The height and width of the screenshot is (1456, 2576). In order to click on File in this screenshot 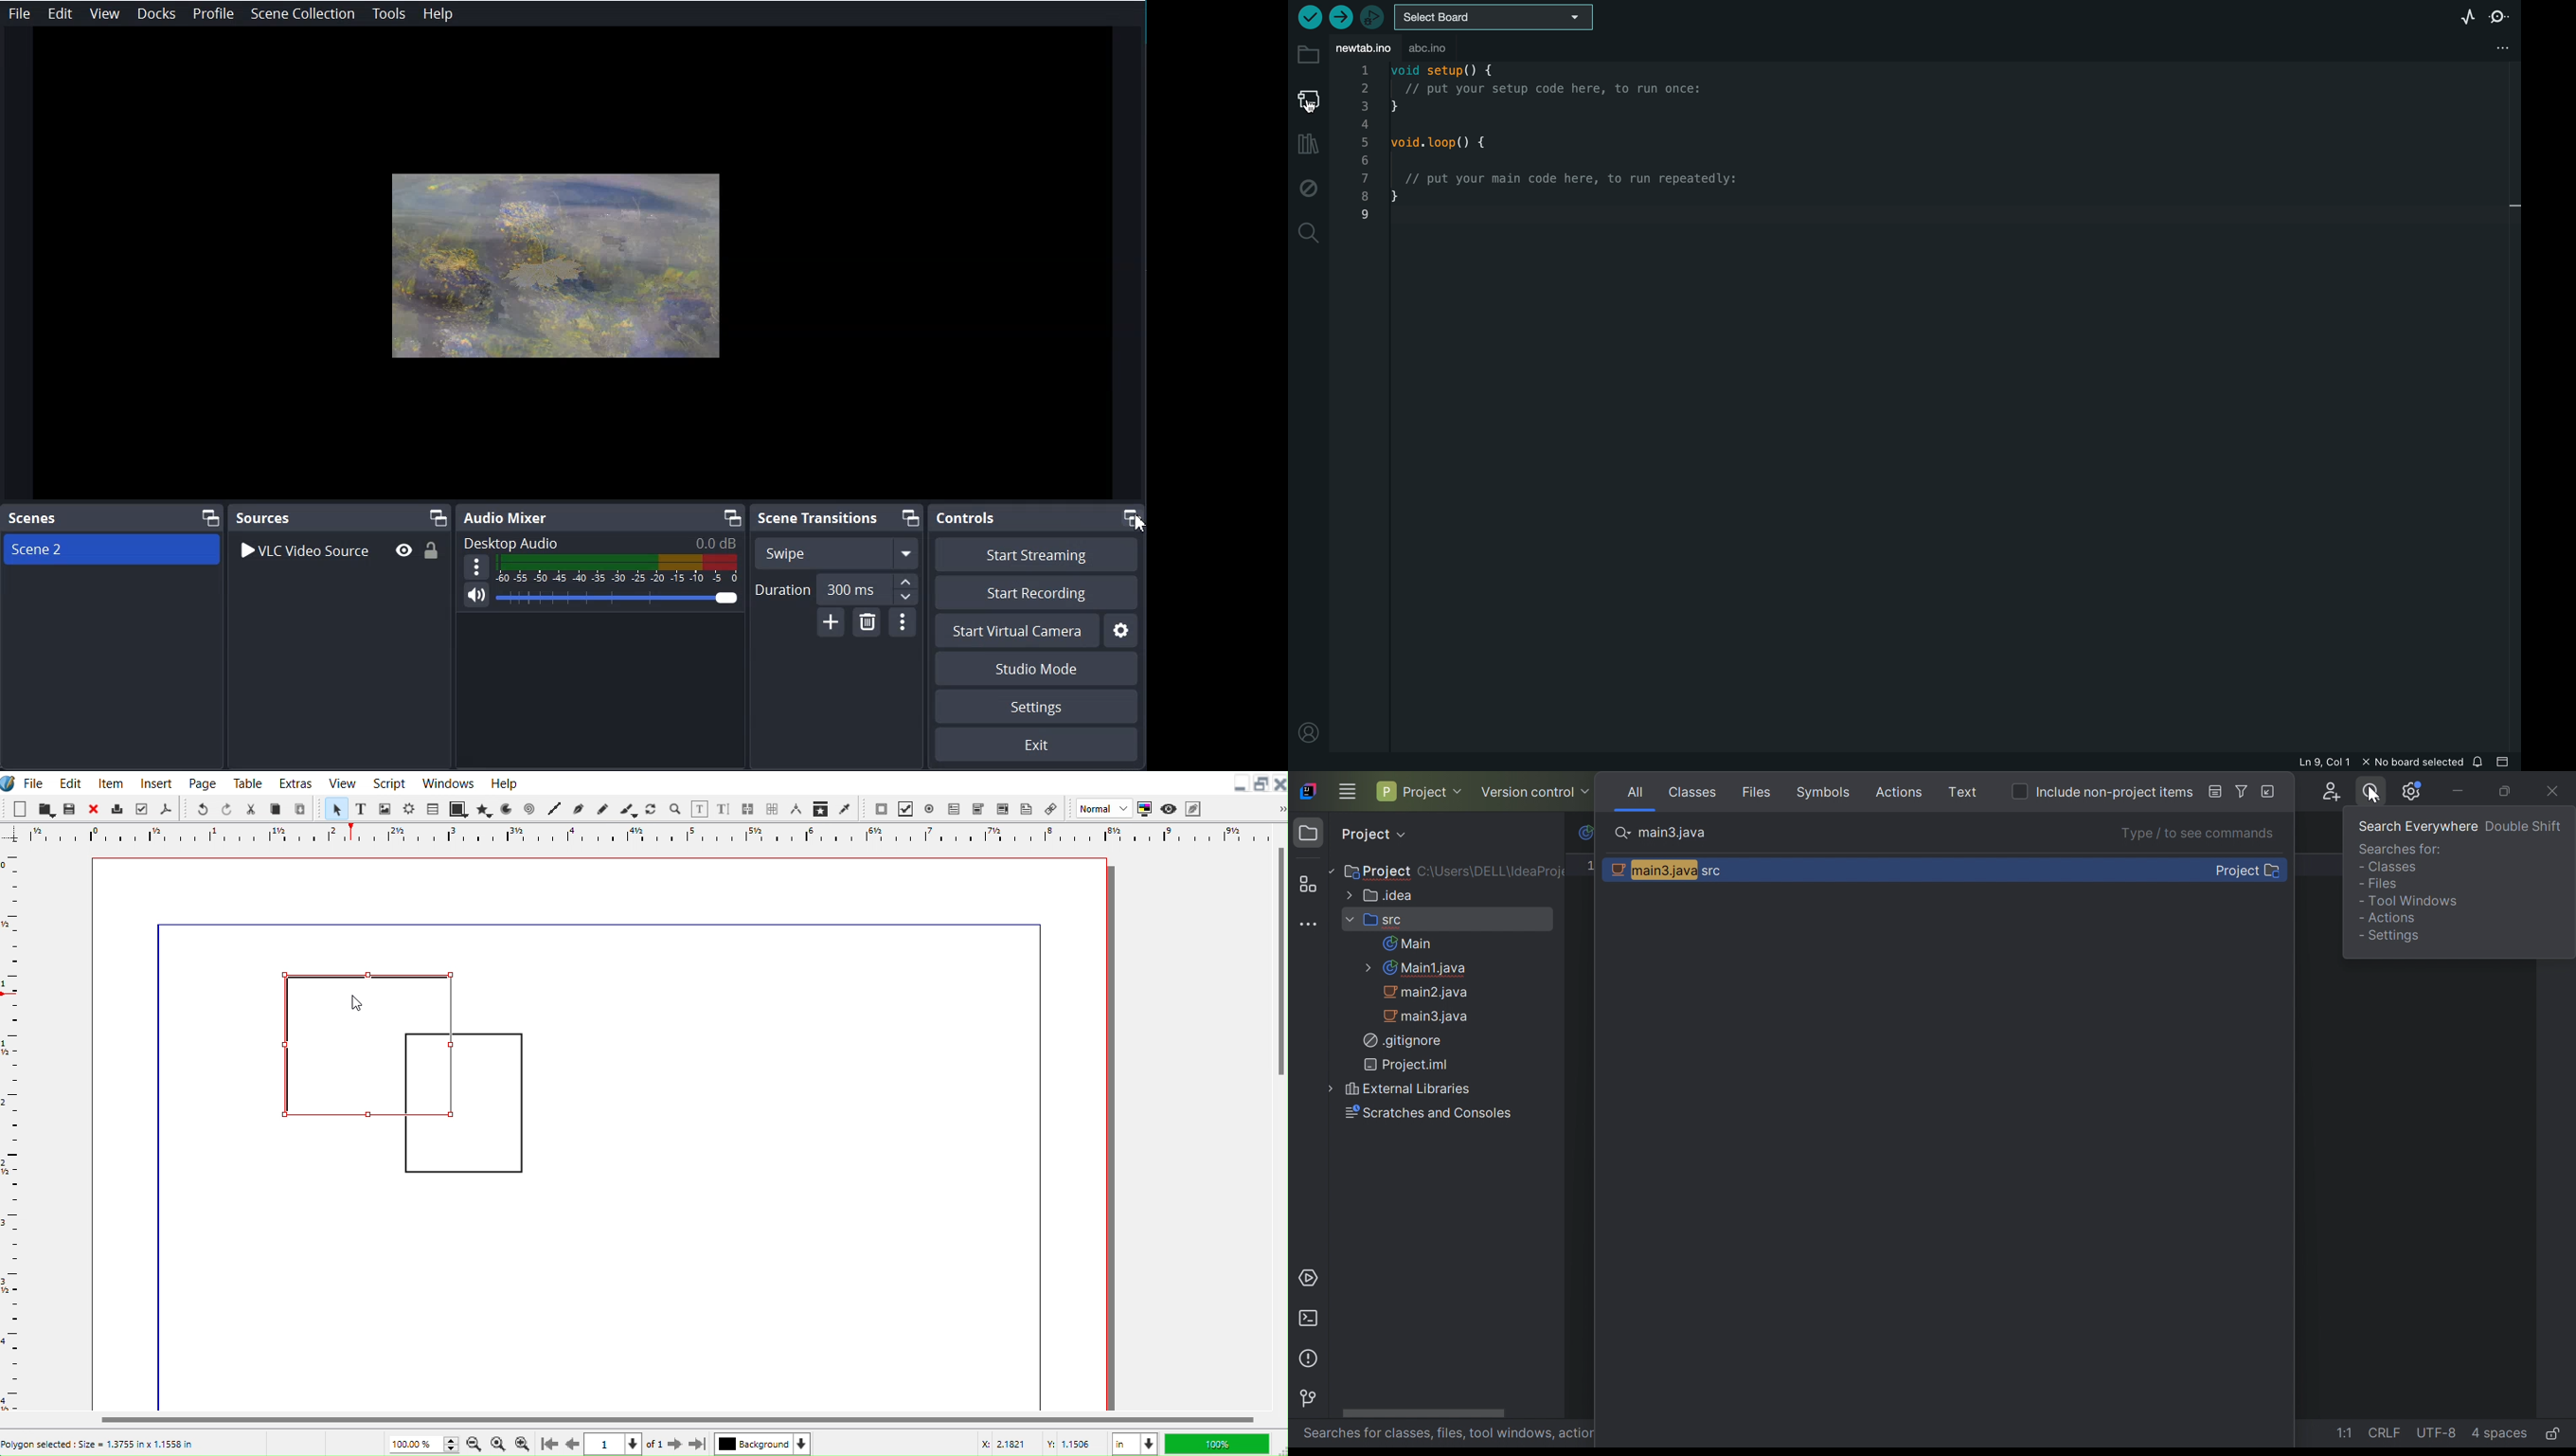, I will do `click(35, 782)`.